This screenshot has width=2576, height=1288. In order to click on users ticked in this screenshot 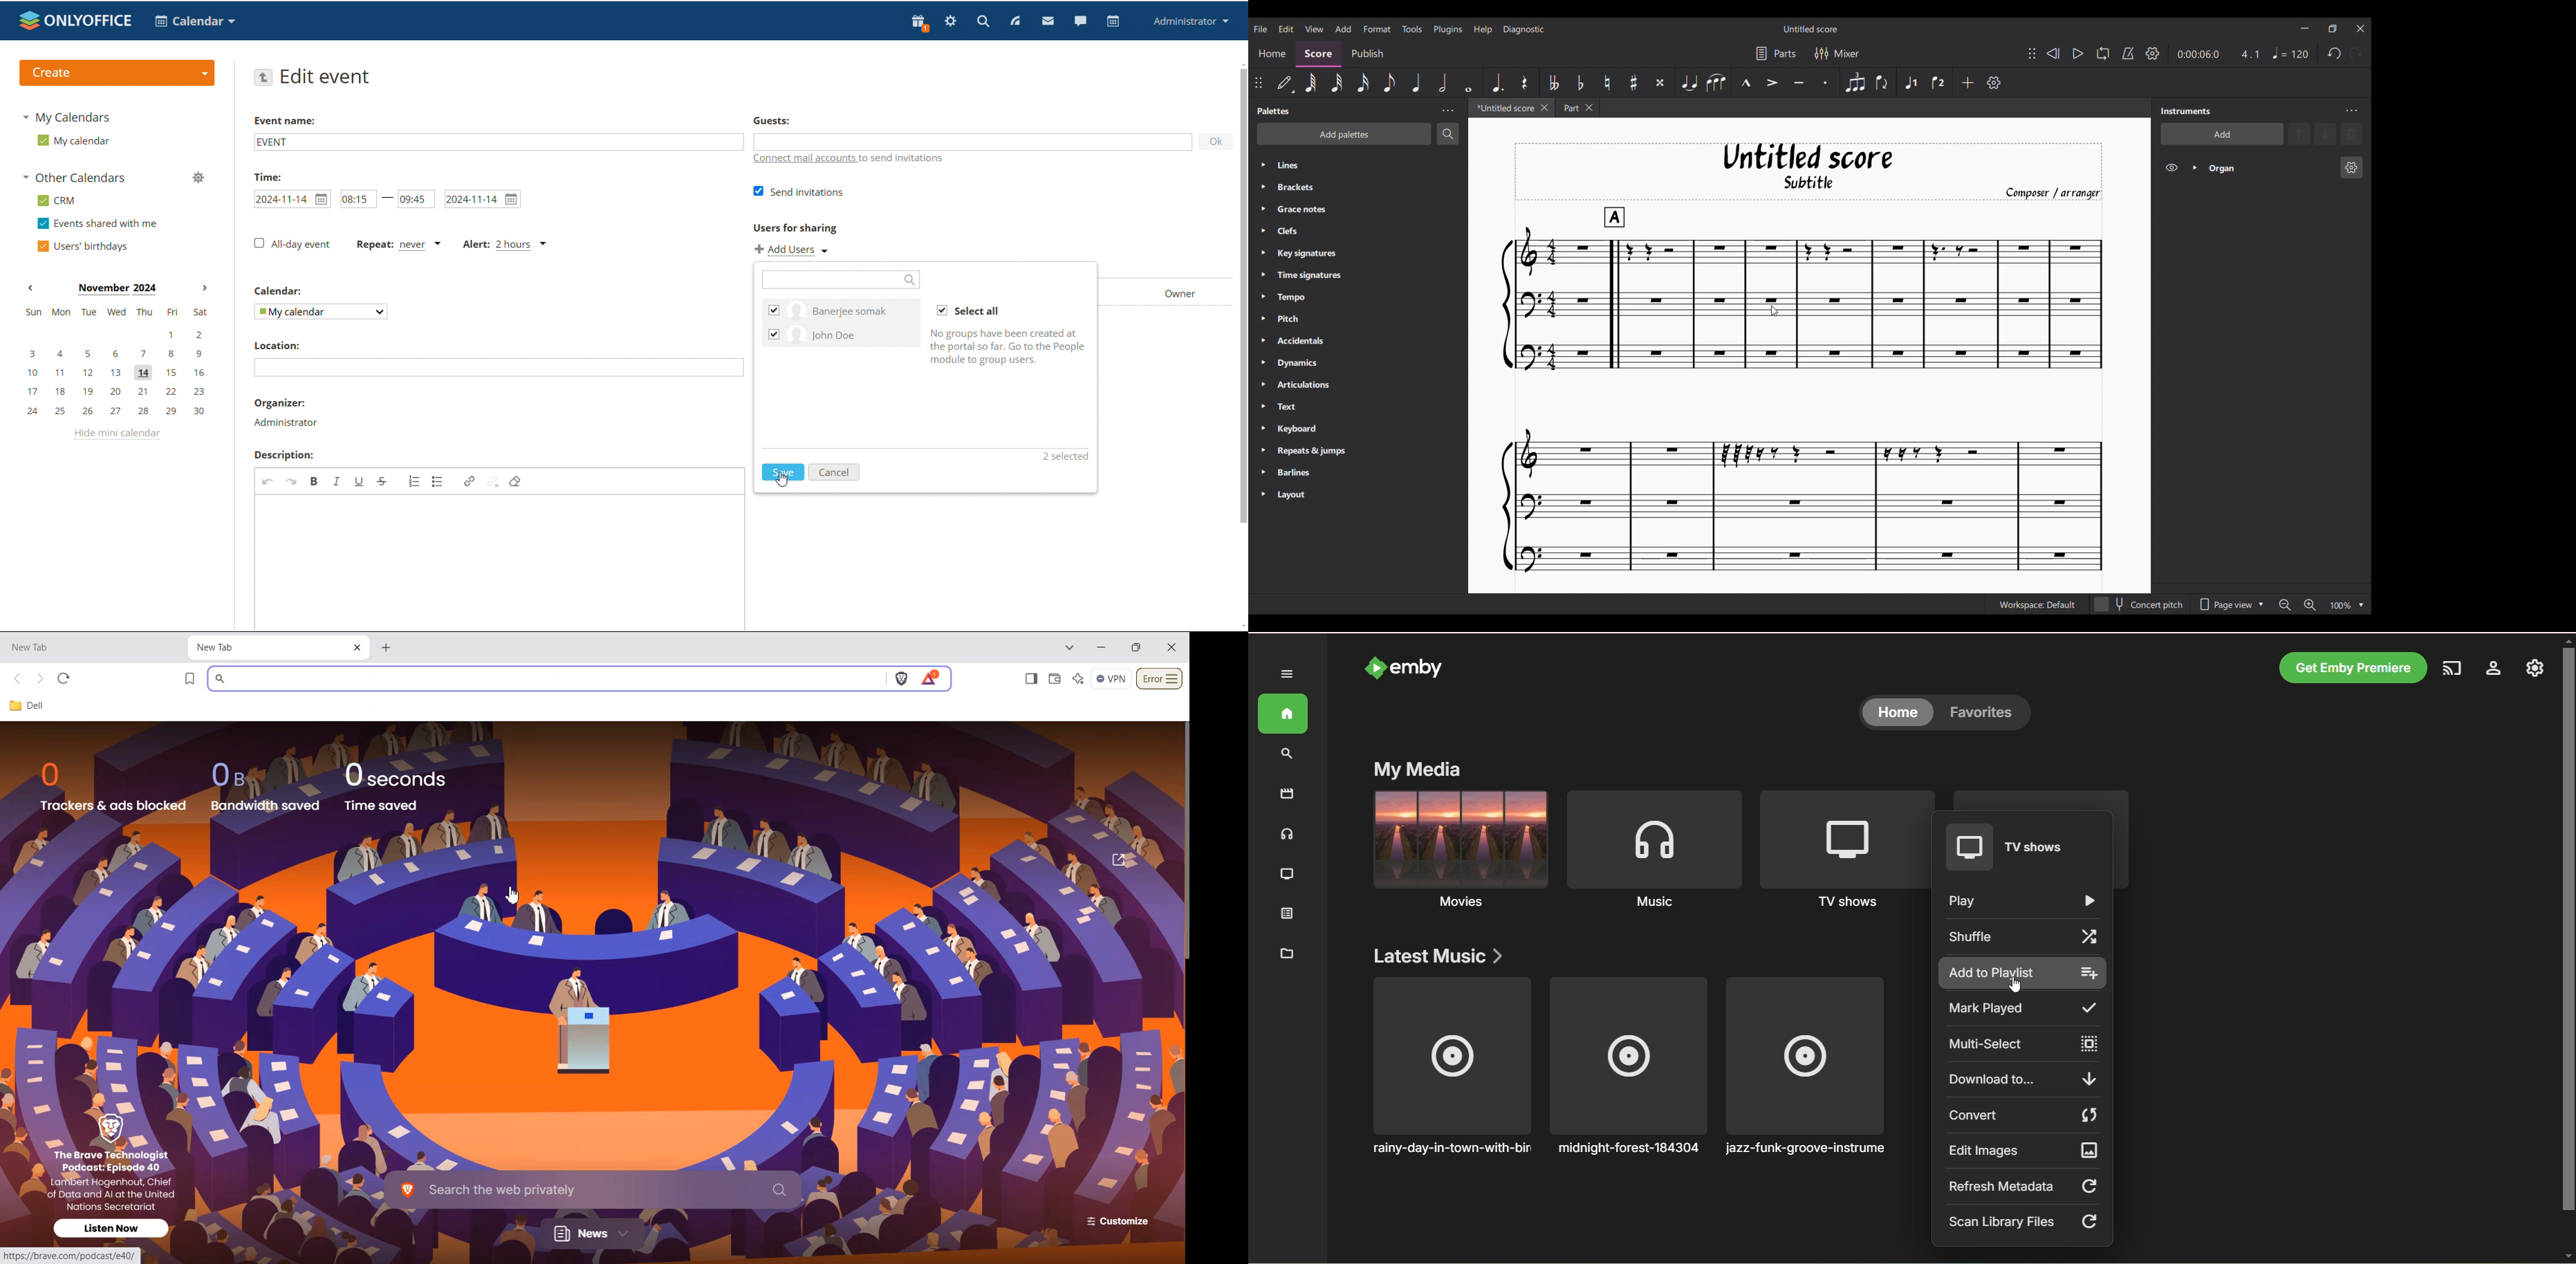, I will do `click(841, 323)`.